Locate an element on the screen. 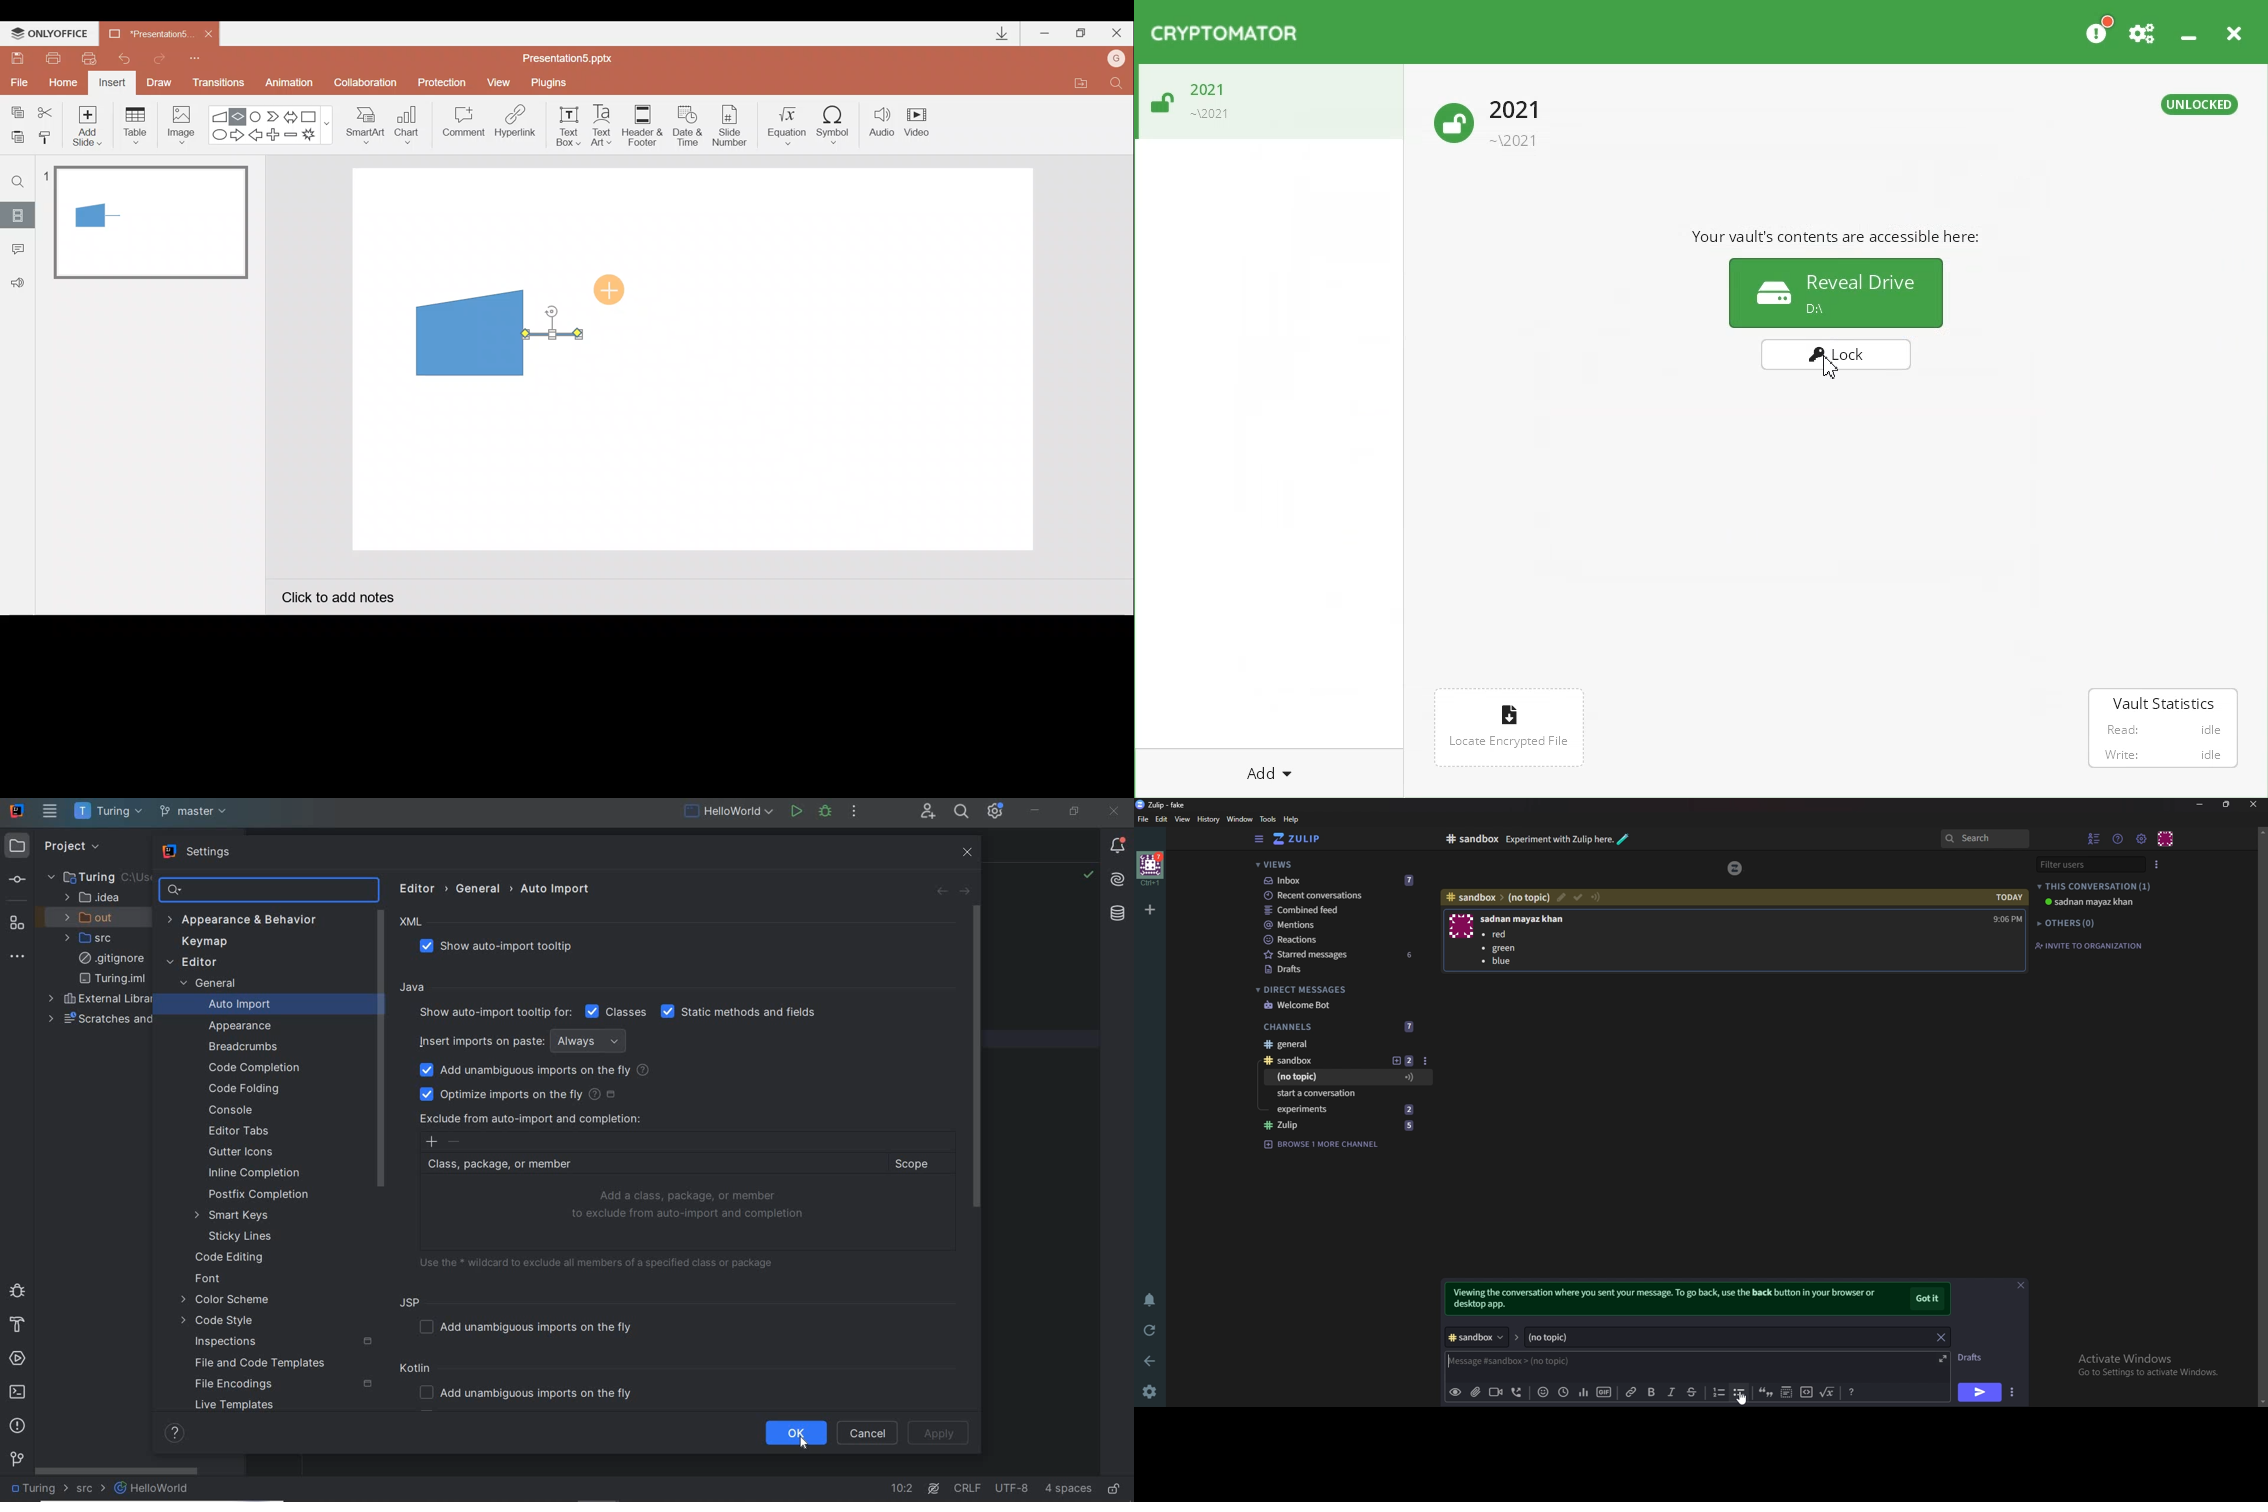 This screenshot has height=1512, width=2268. invite to organization is located at coordinates (2088, 946).